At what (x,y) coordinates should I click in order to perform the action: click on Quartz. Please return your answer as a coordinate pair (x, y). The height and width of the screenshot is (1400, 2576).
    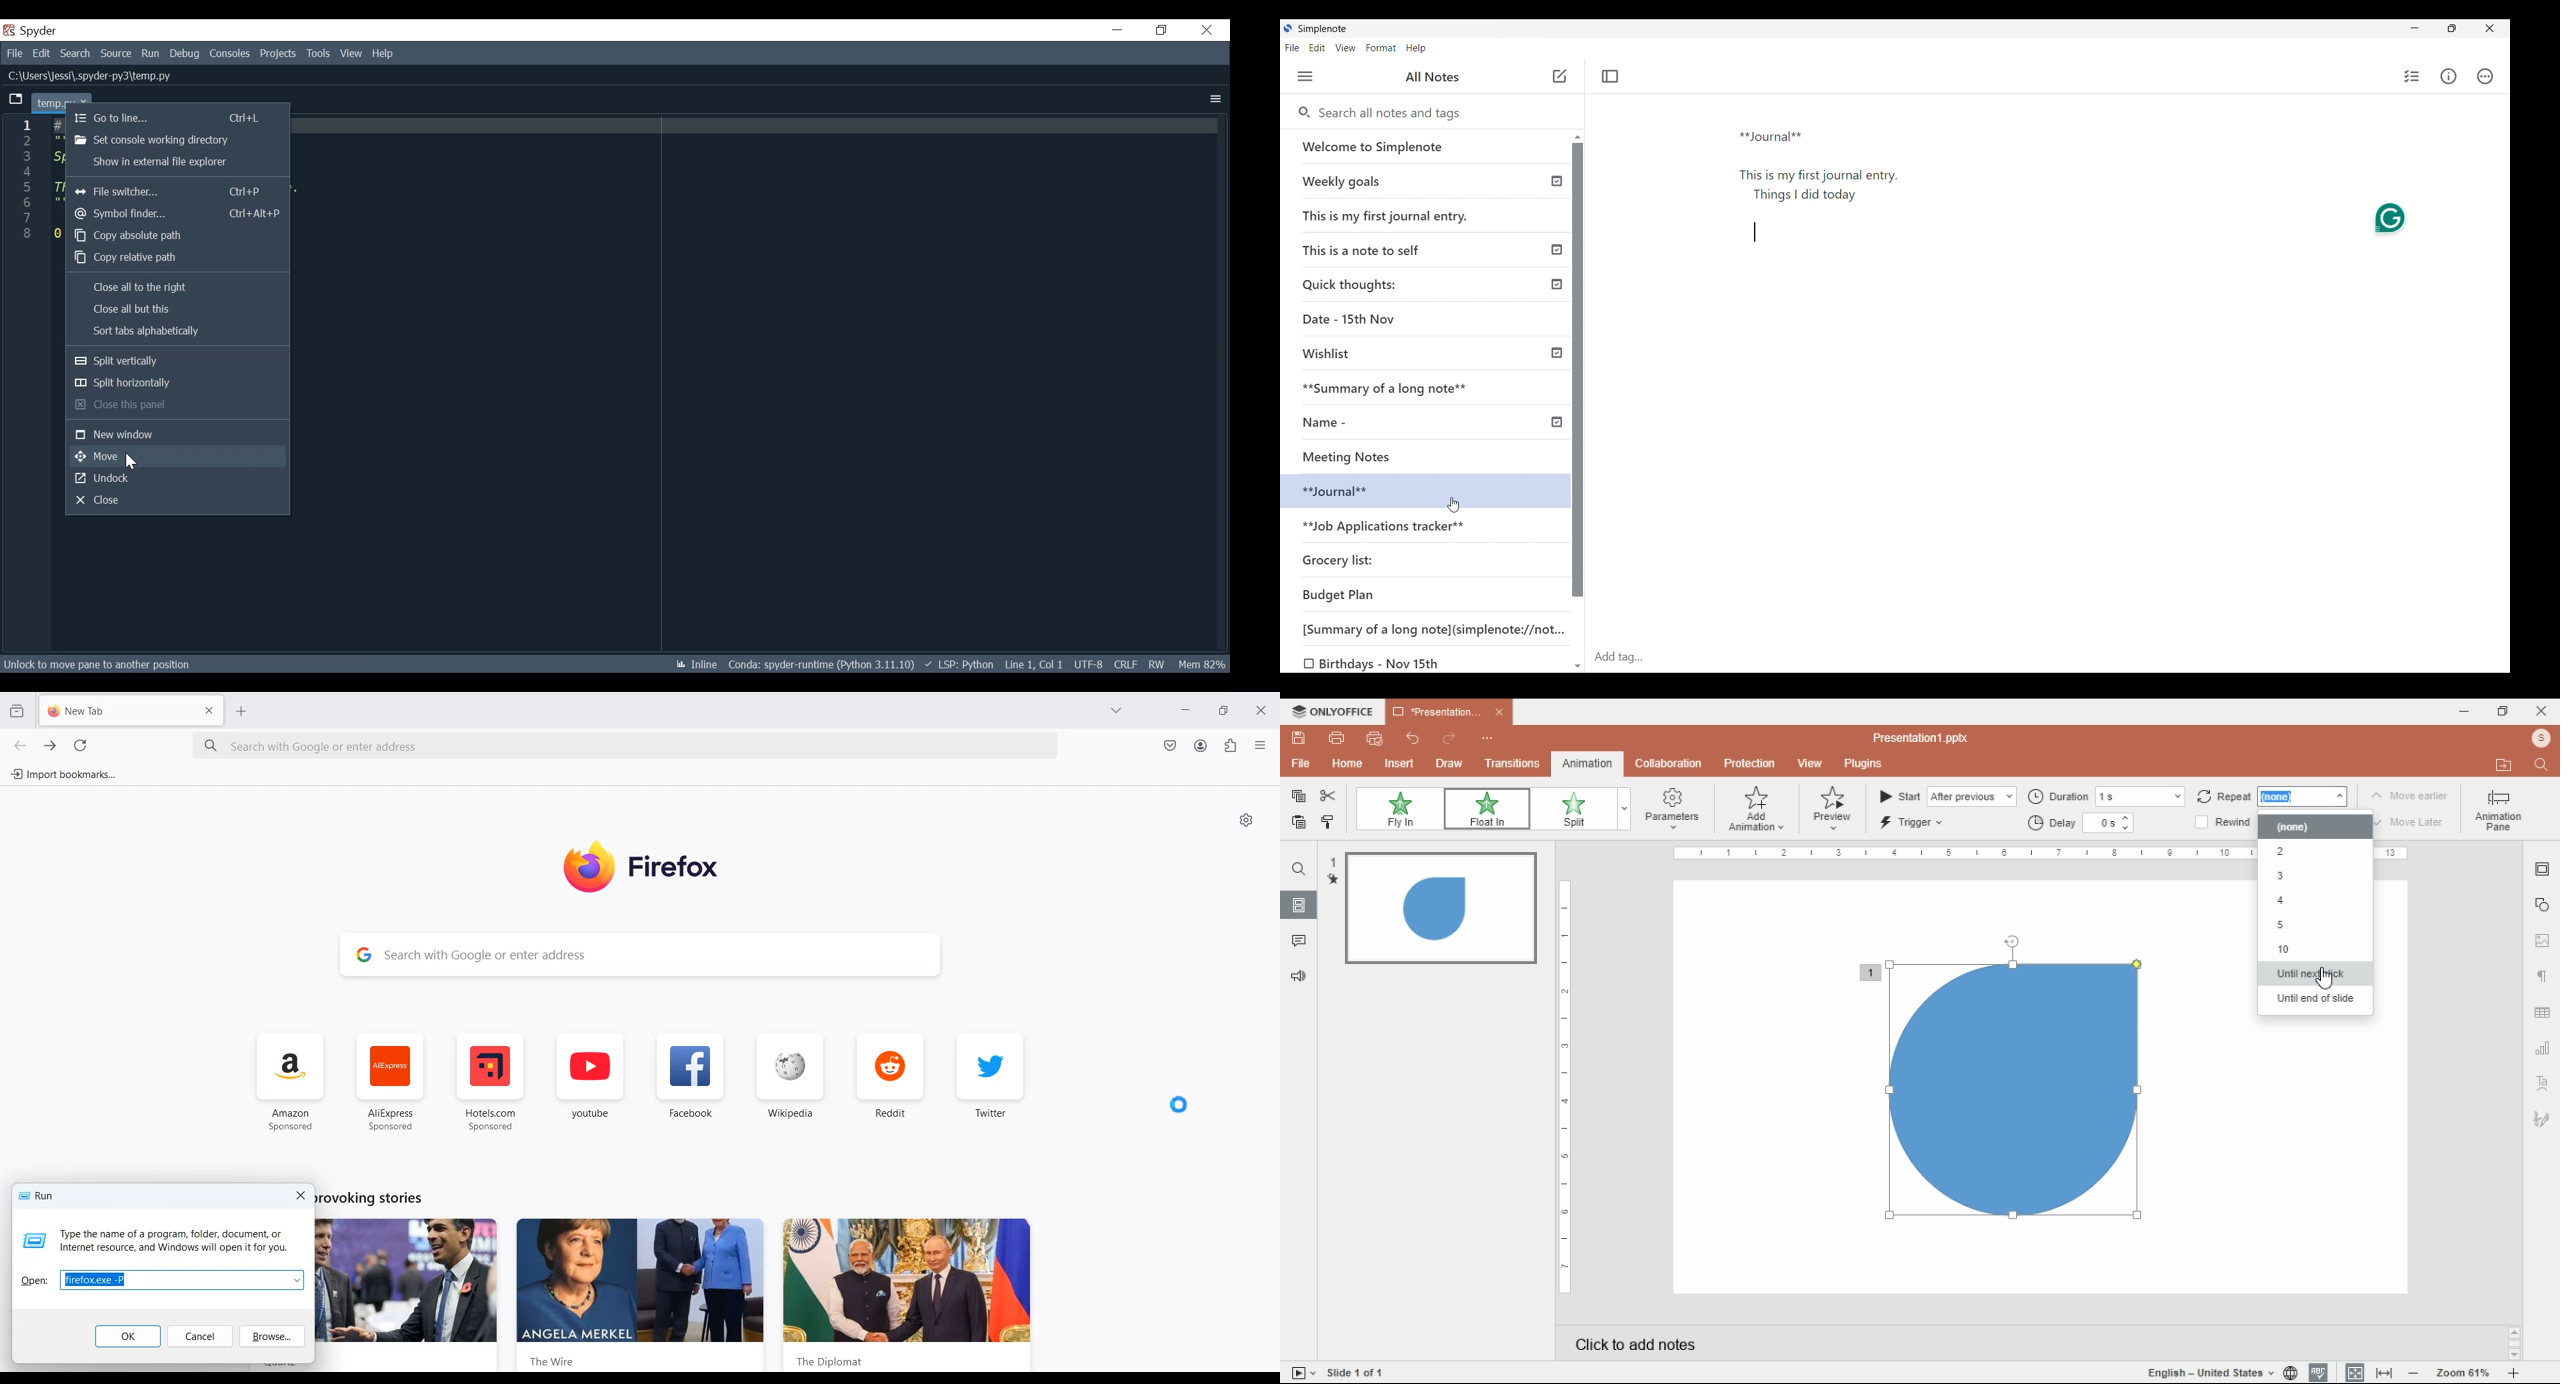
    Looking at the image, I should click on (411, 1296).